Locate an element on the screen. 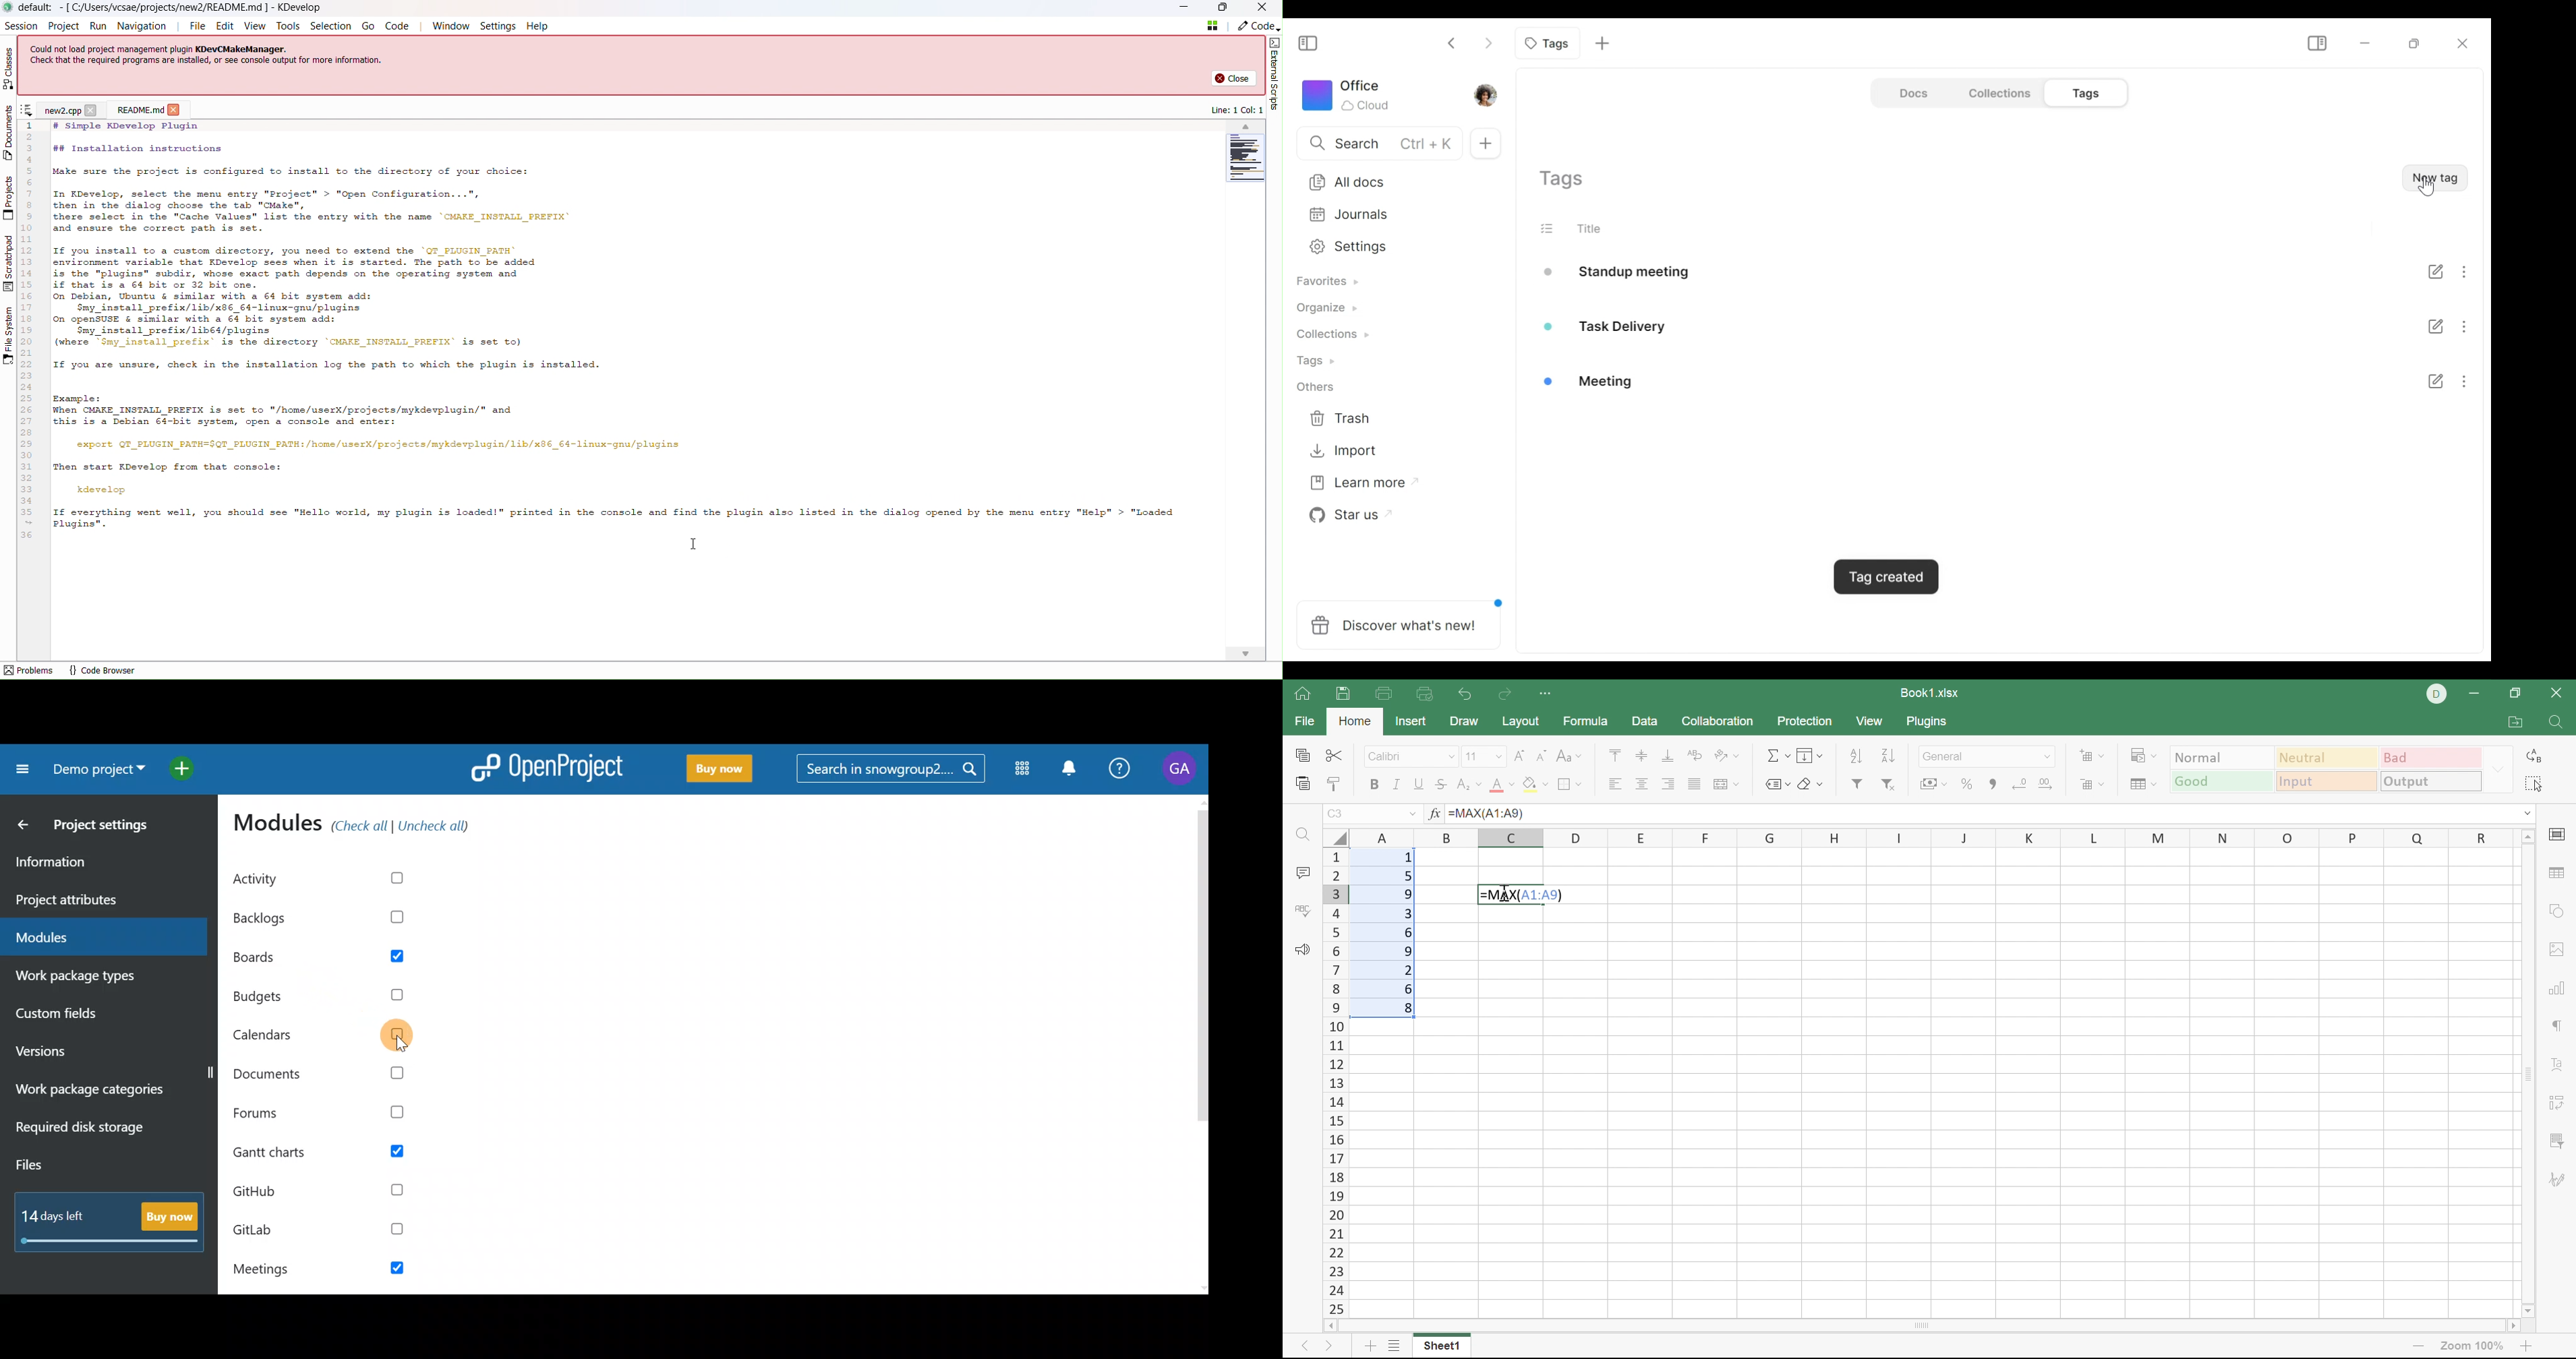 This screenshot has width=2576, height=1372. Import is located at coordinates (1347, 453).